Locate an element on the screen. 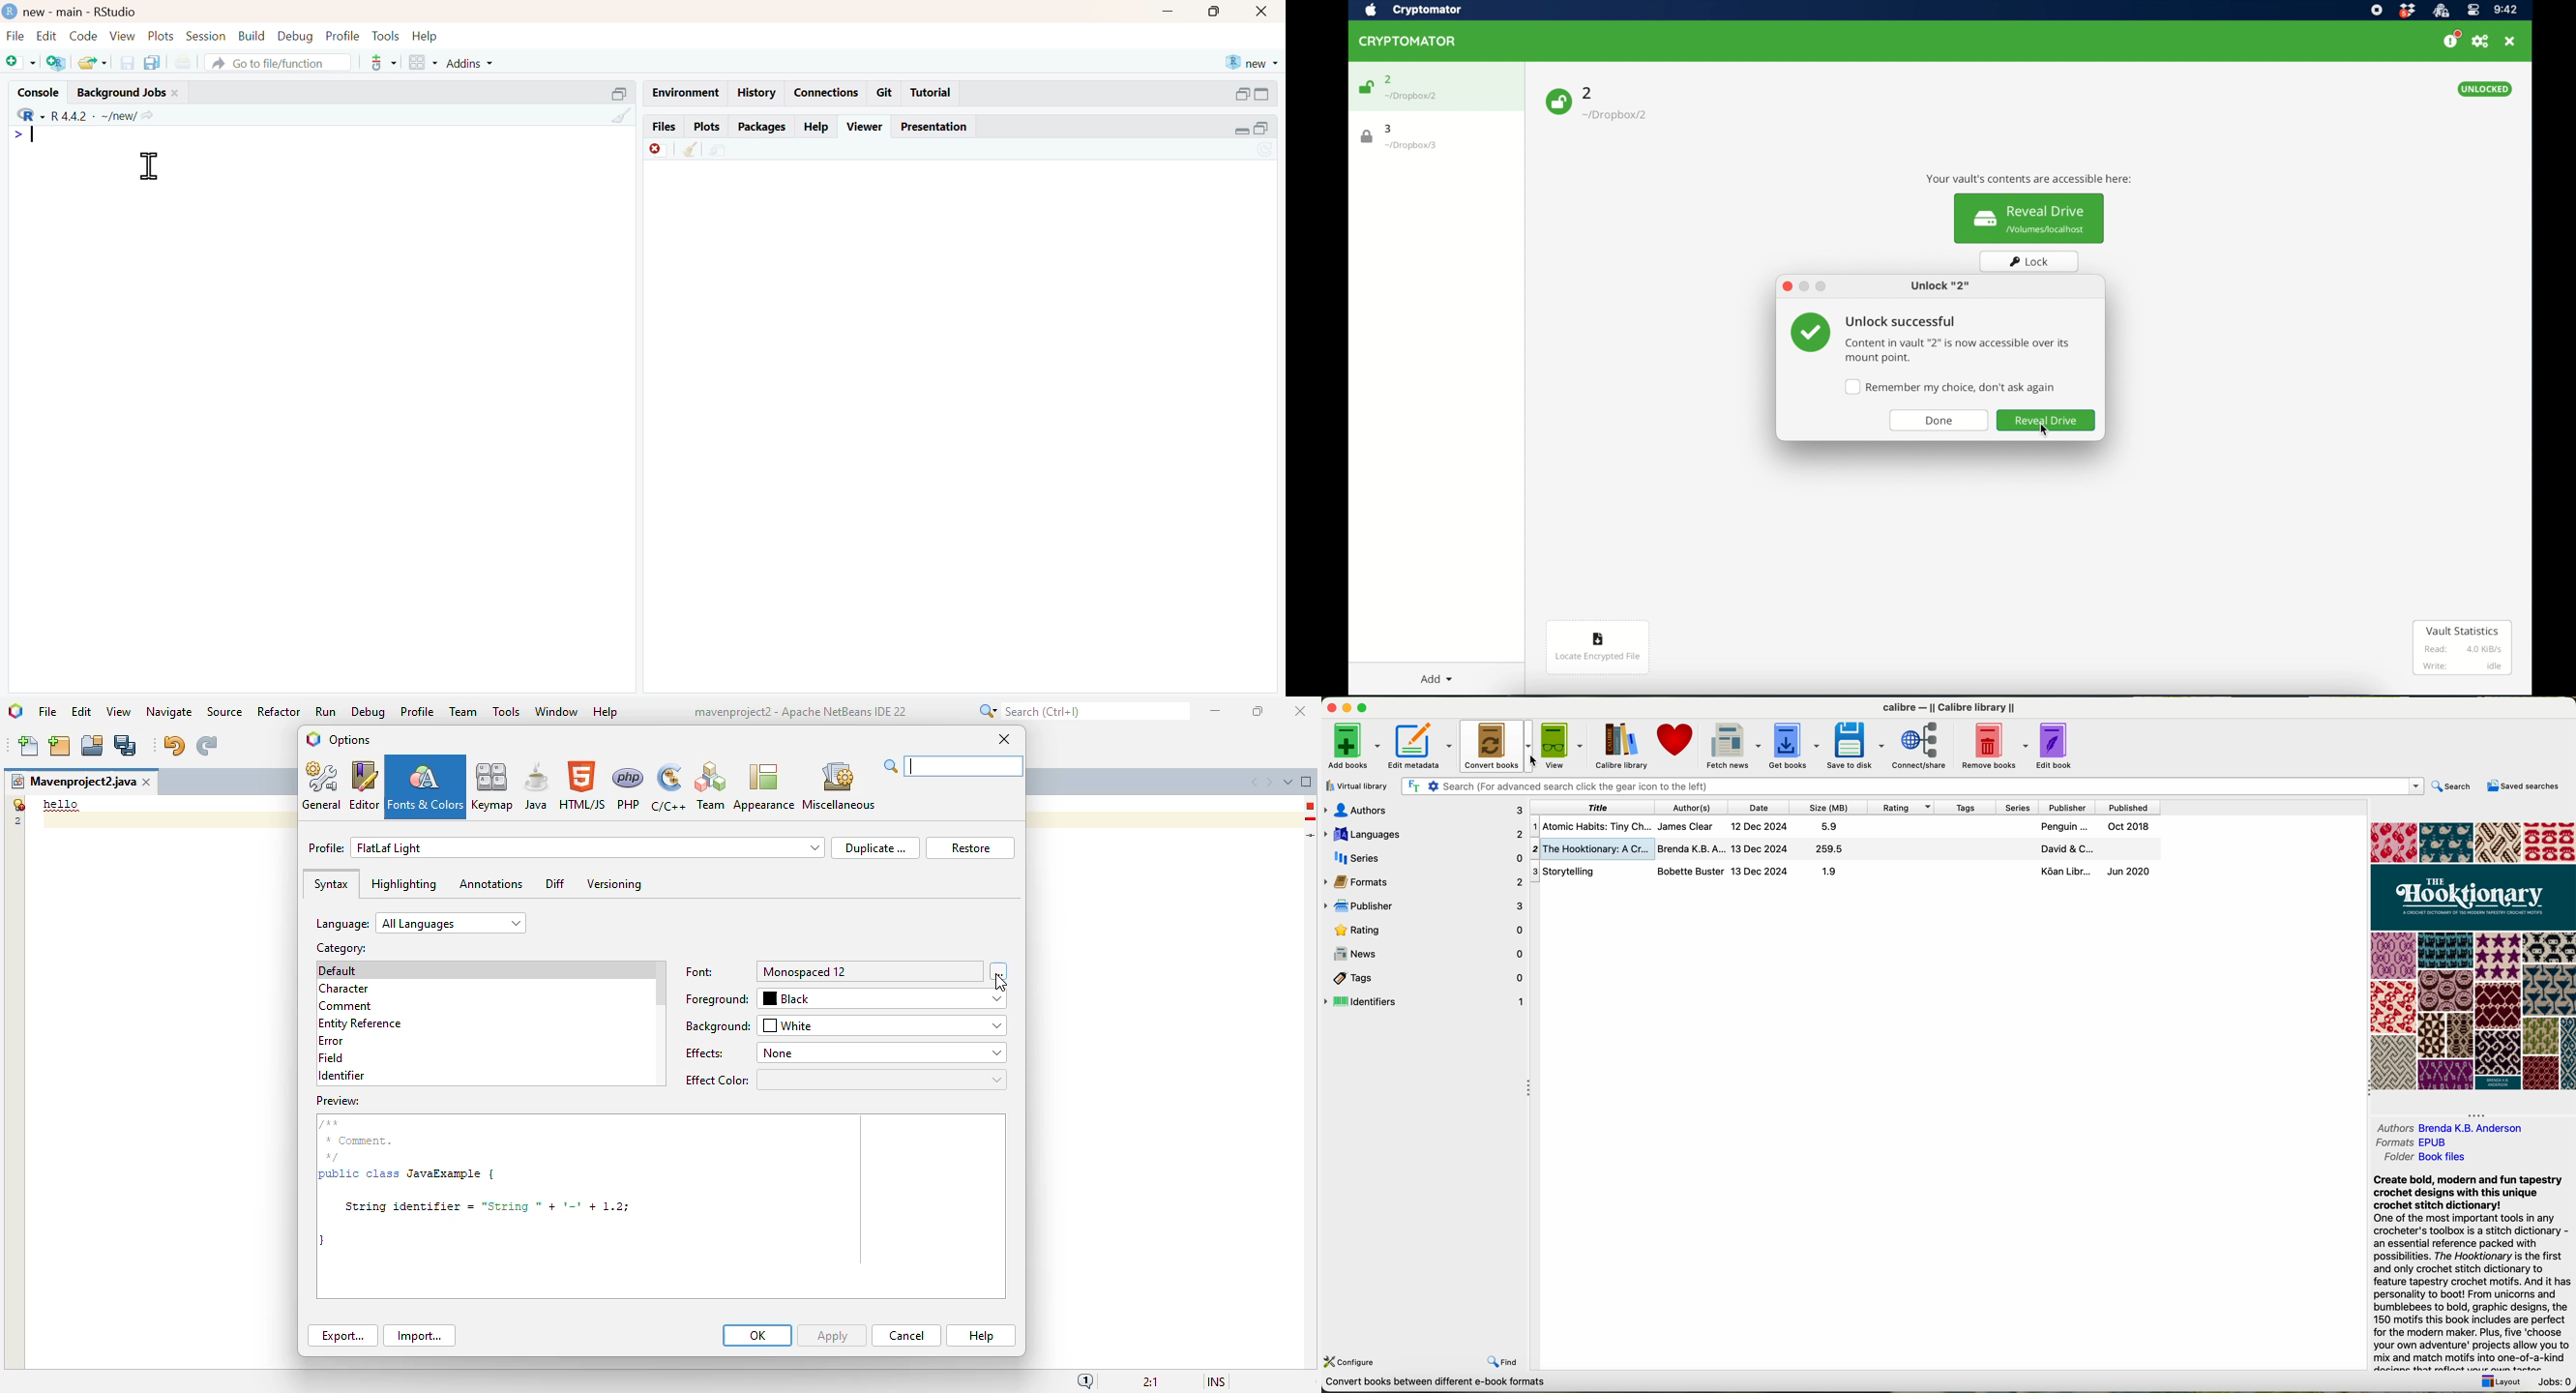 This screenshot has height=1400, width=2576. Collapse is located at coordinates (2366, 1088).